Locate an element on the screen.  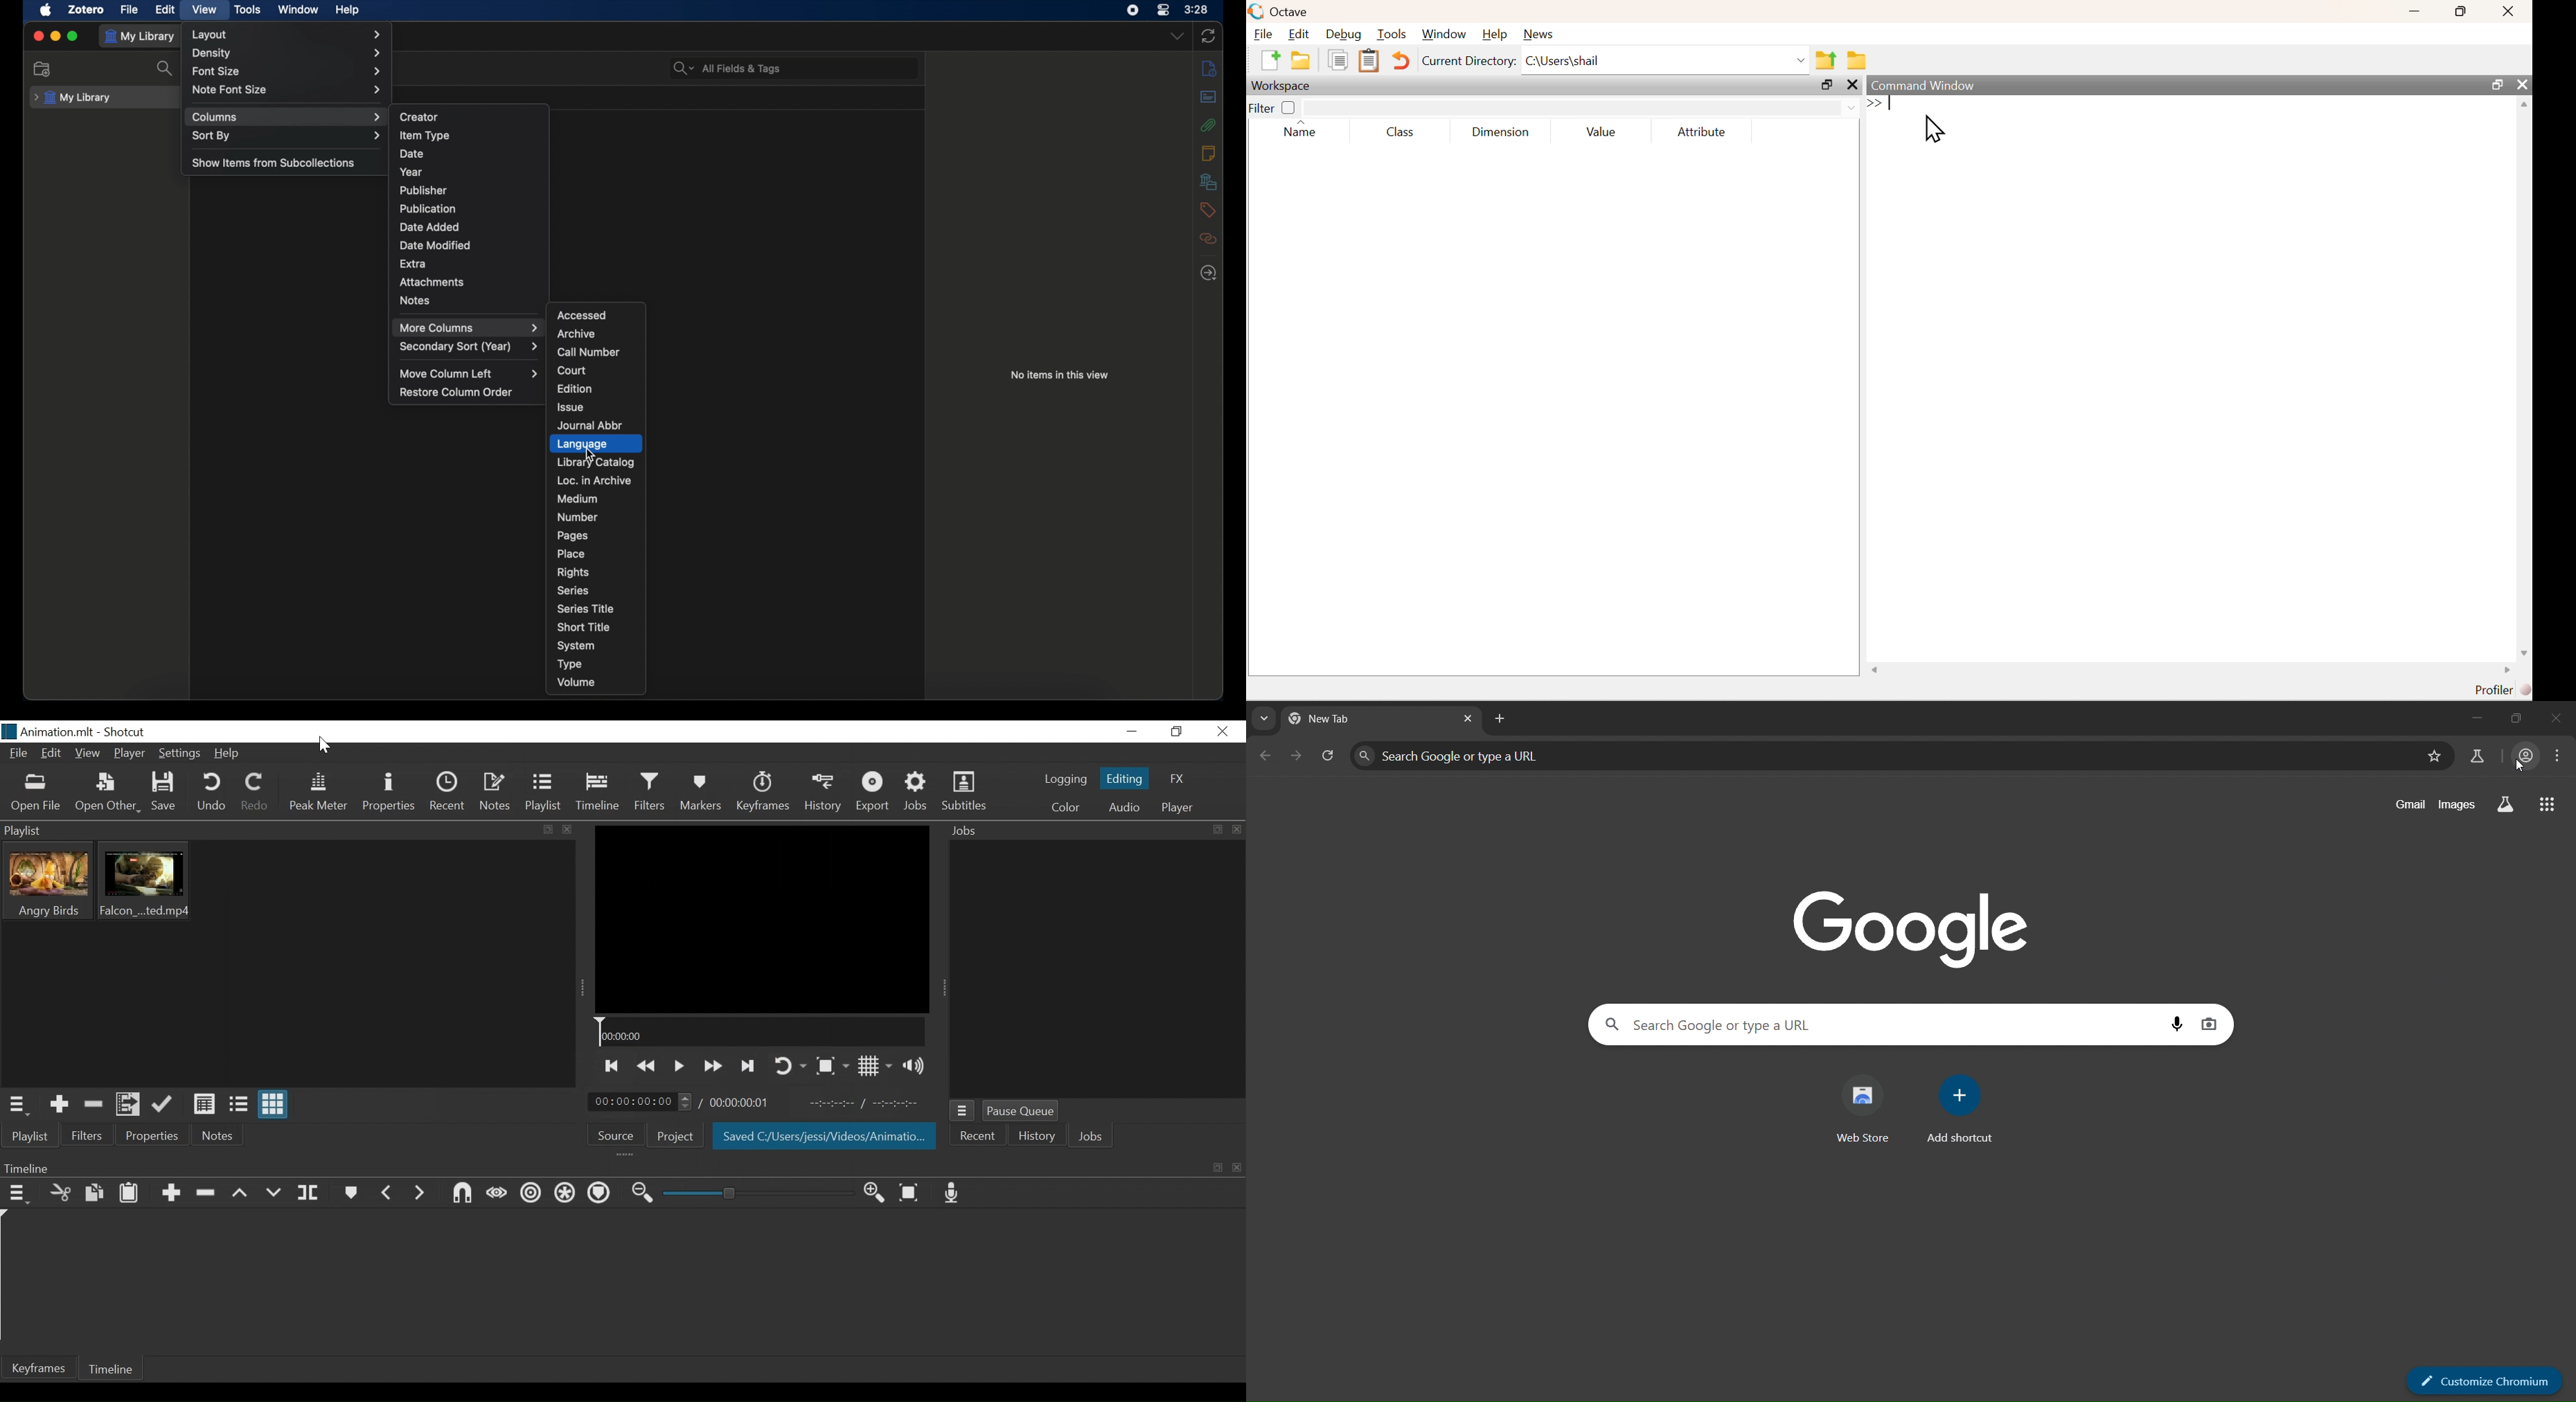
sync is located at coordinates (1209, 36).